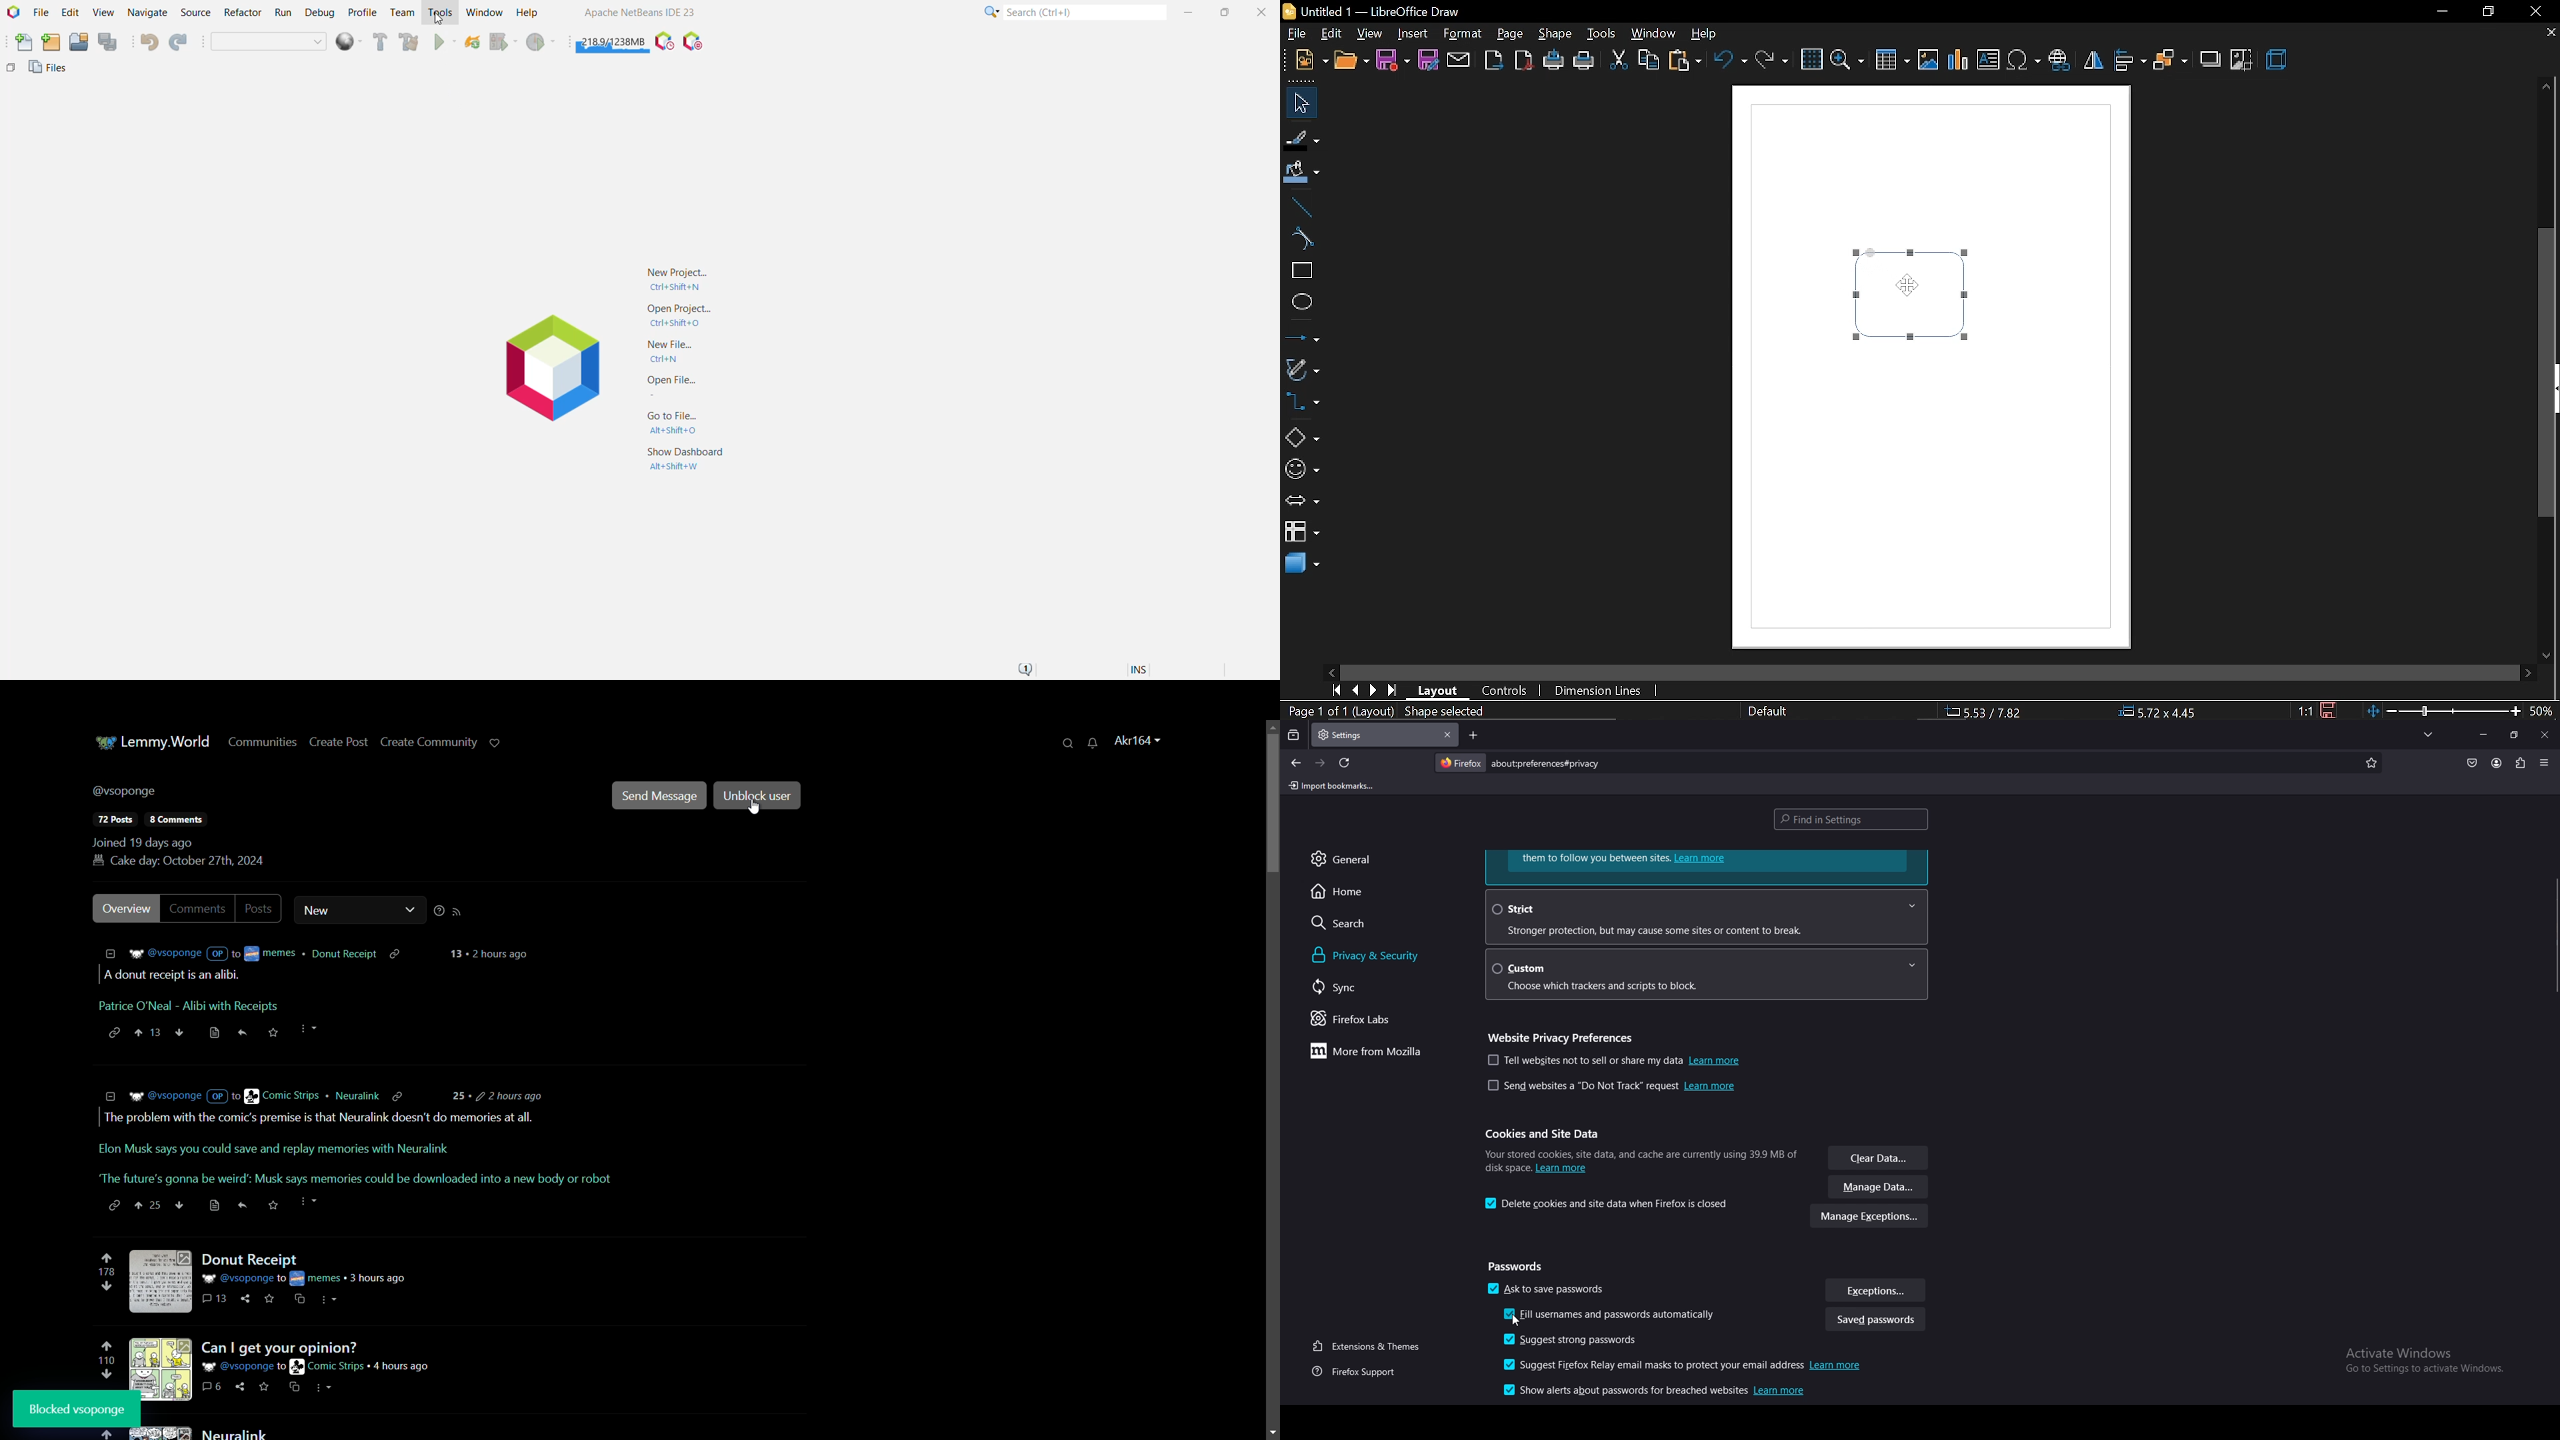 This screenshot has width=2576, height=1456. What do you see at coordinates (115, 819) in the screenshot?
I see `posts` at bounding box center [115, 819].